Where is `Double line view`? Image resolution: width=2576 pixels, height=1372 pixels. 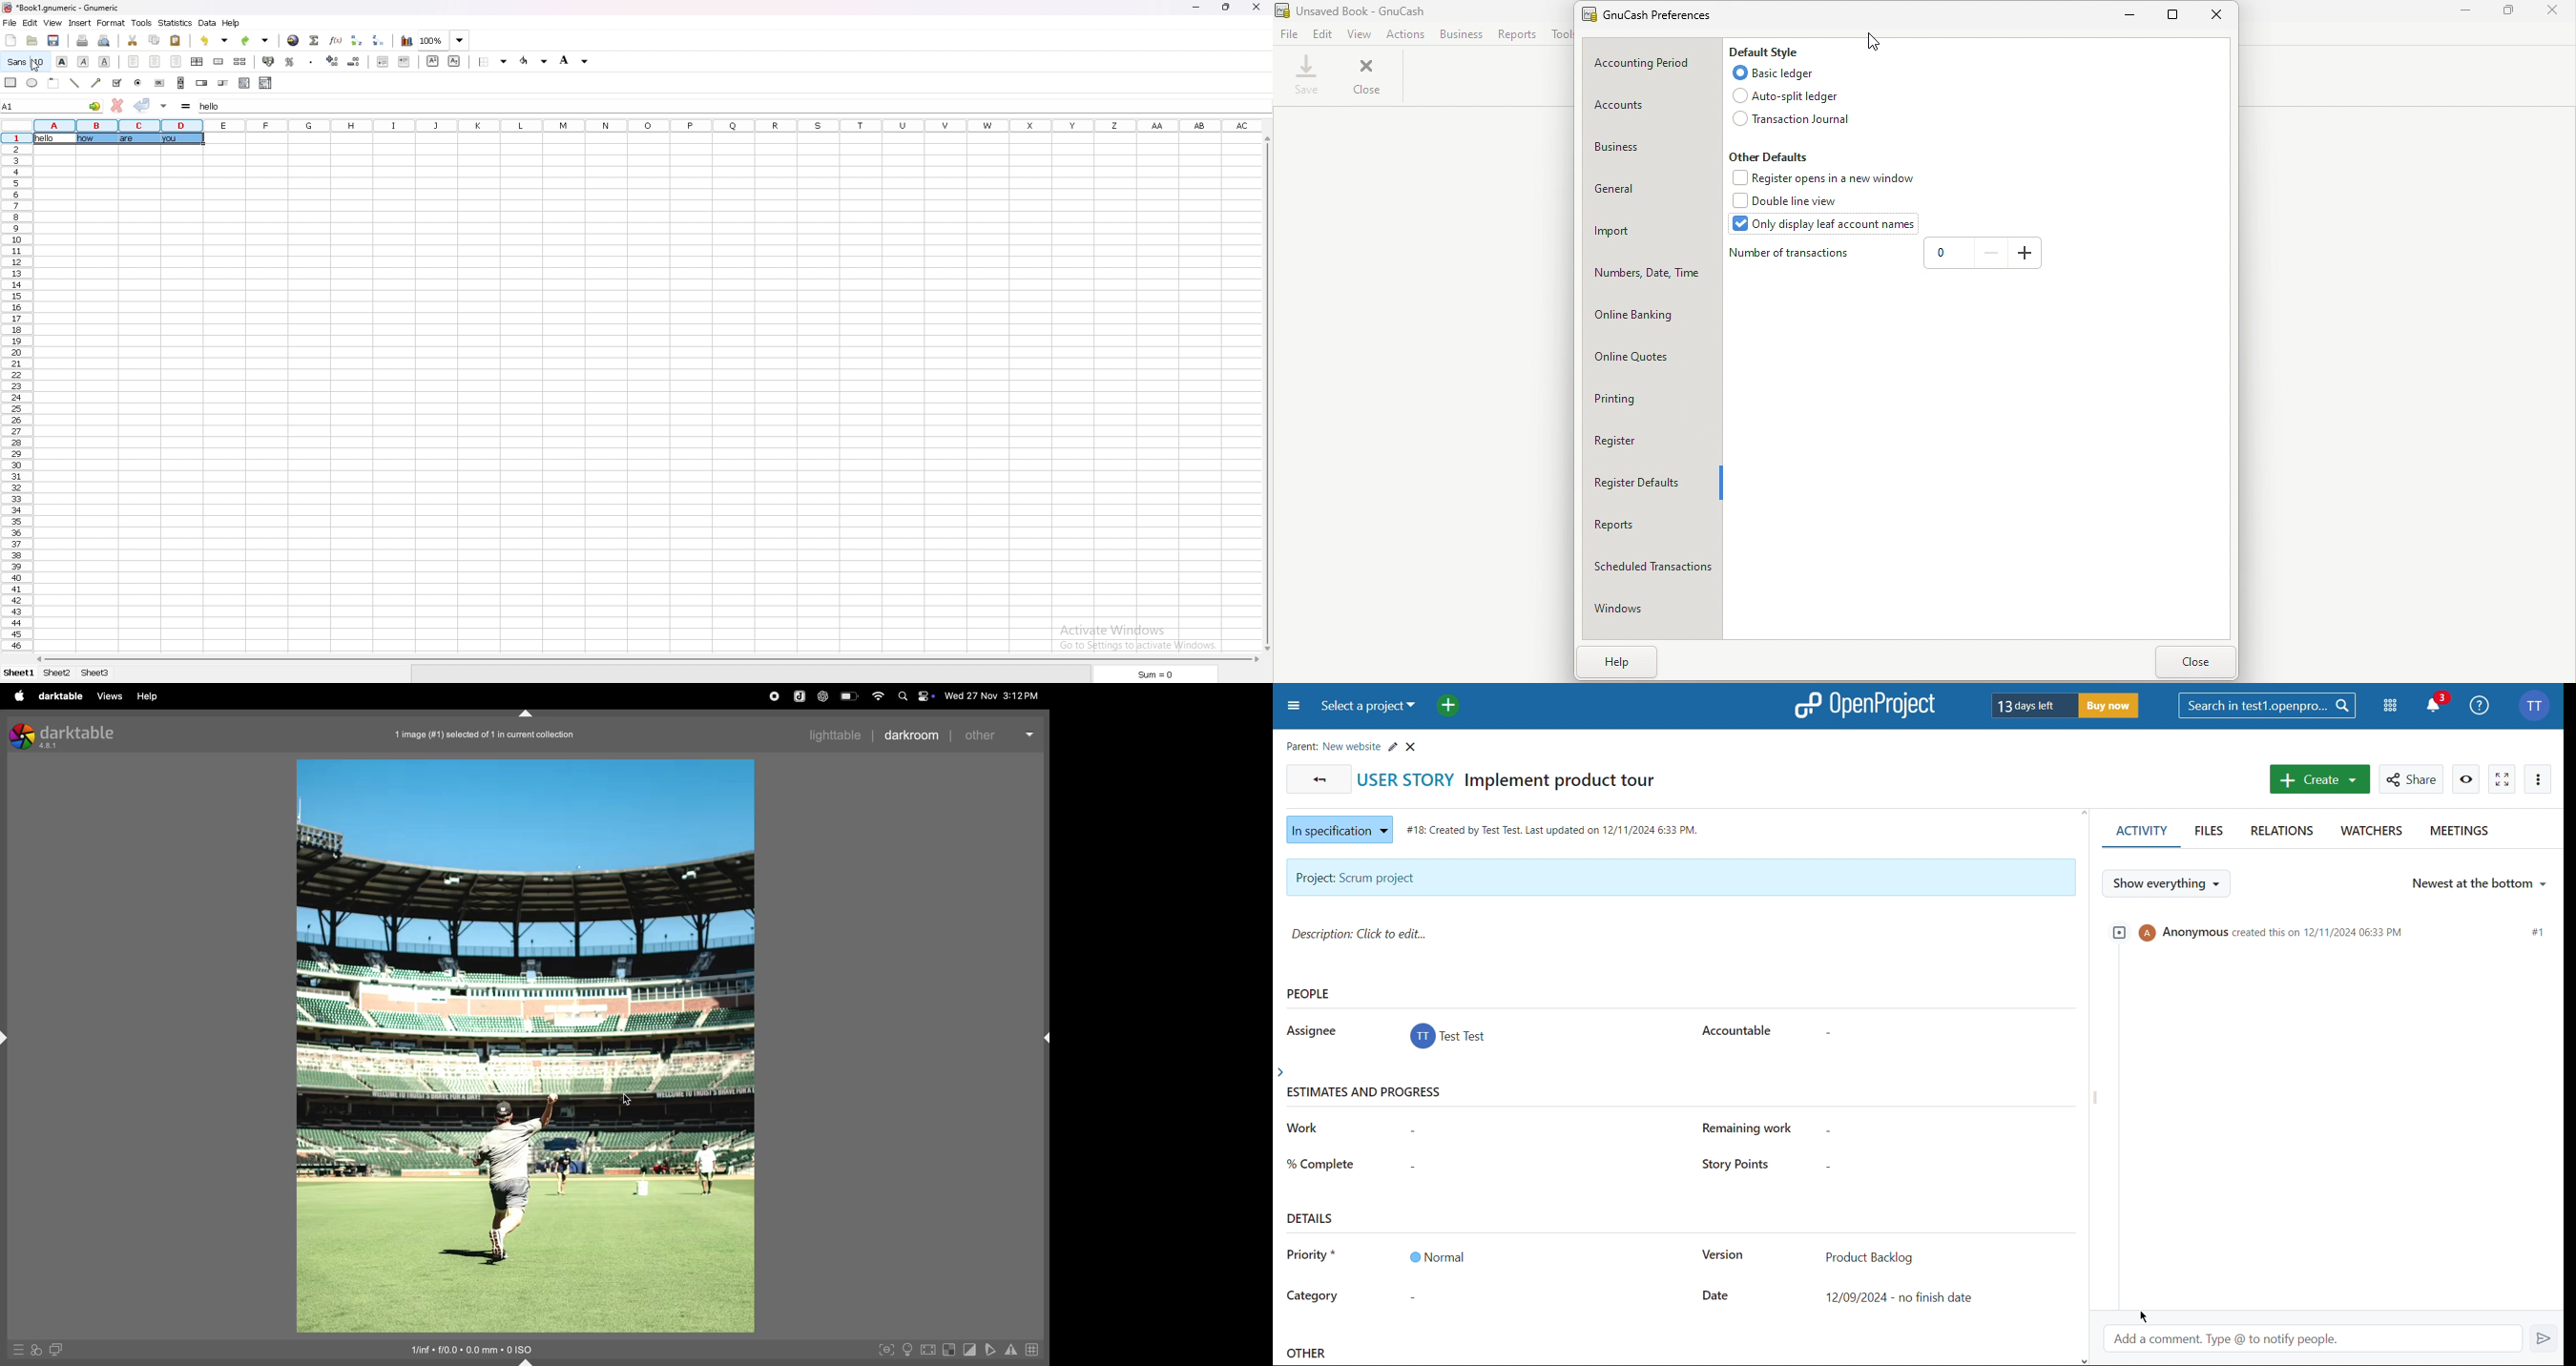 Double line view is located at coordinates (1791, 201).